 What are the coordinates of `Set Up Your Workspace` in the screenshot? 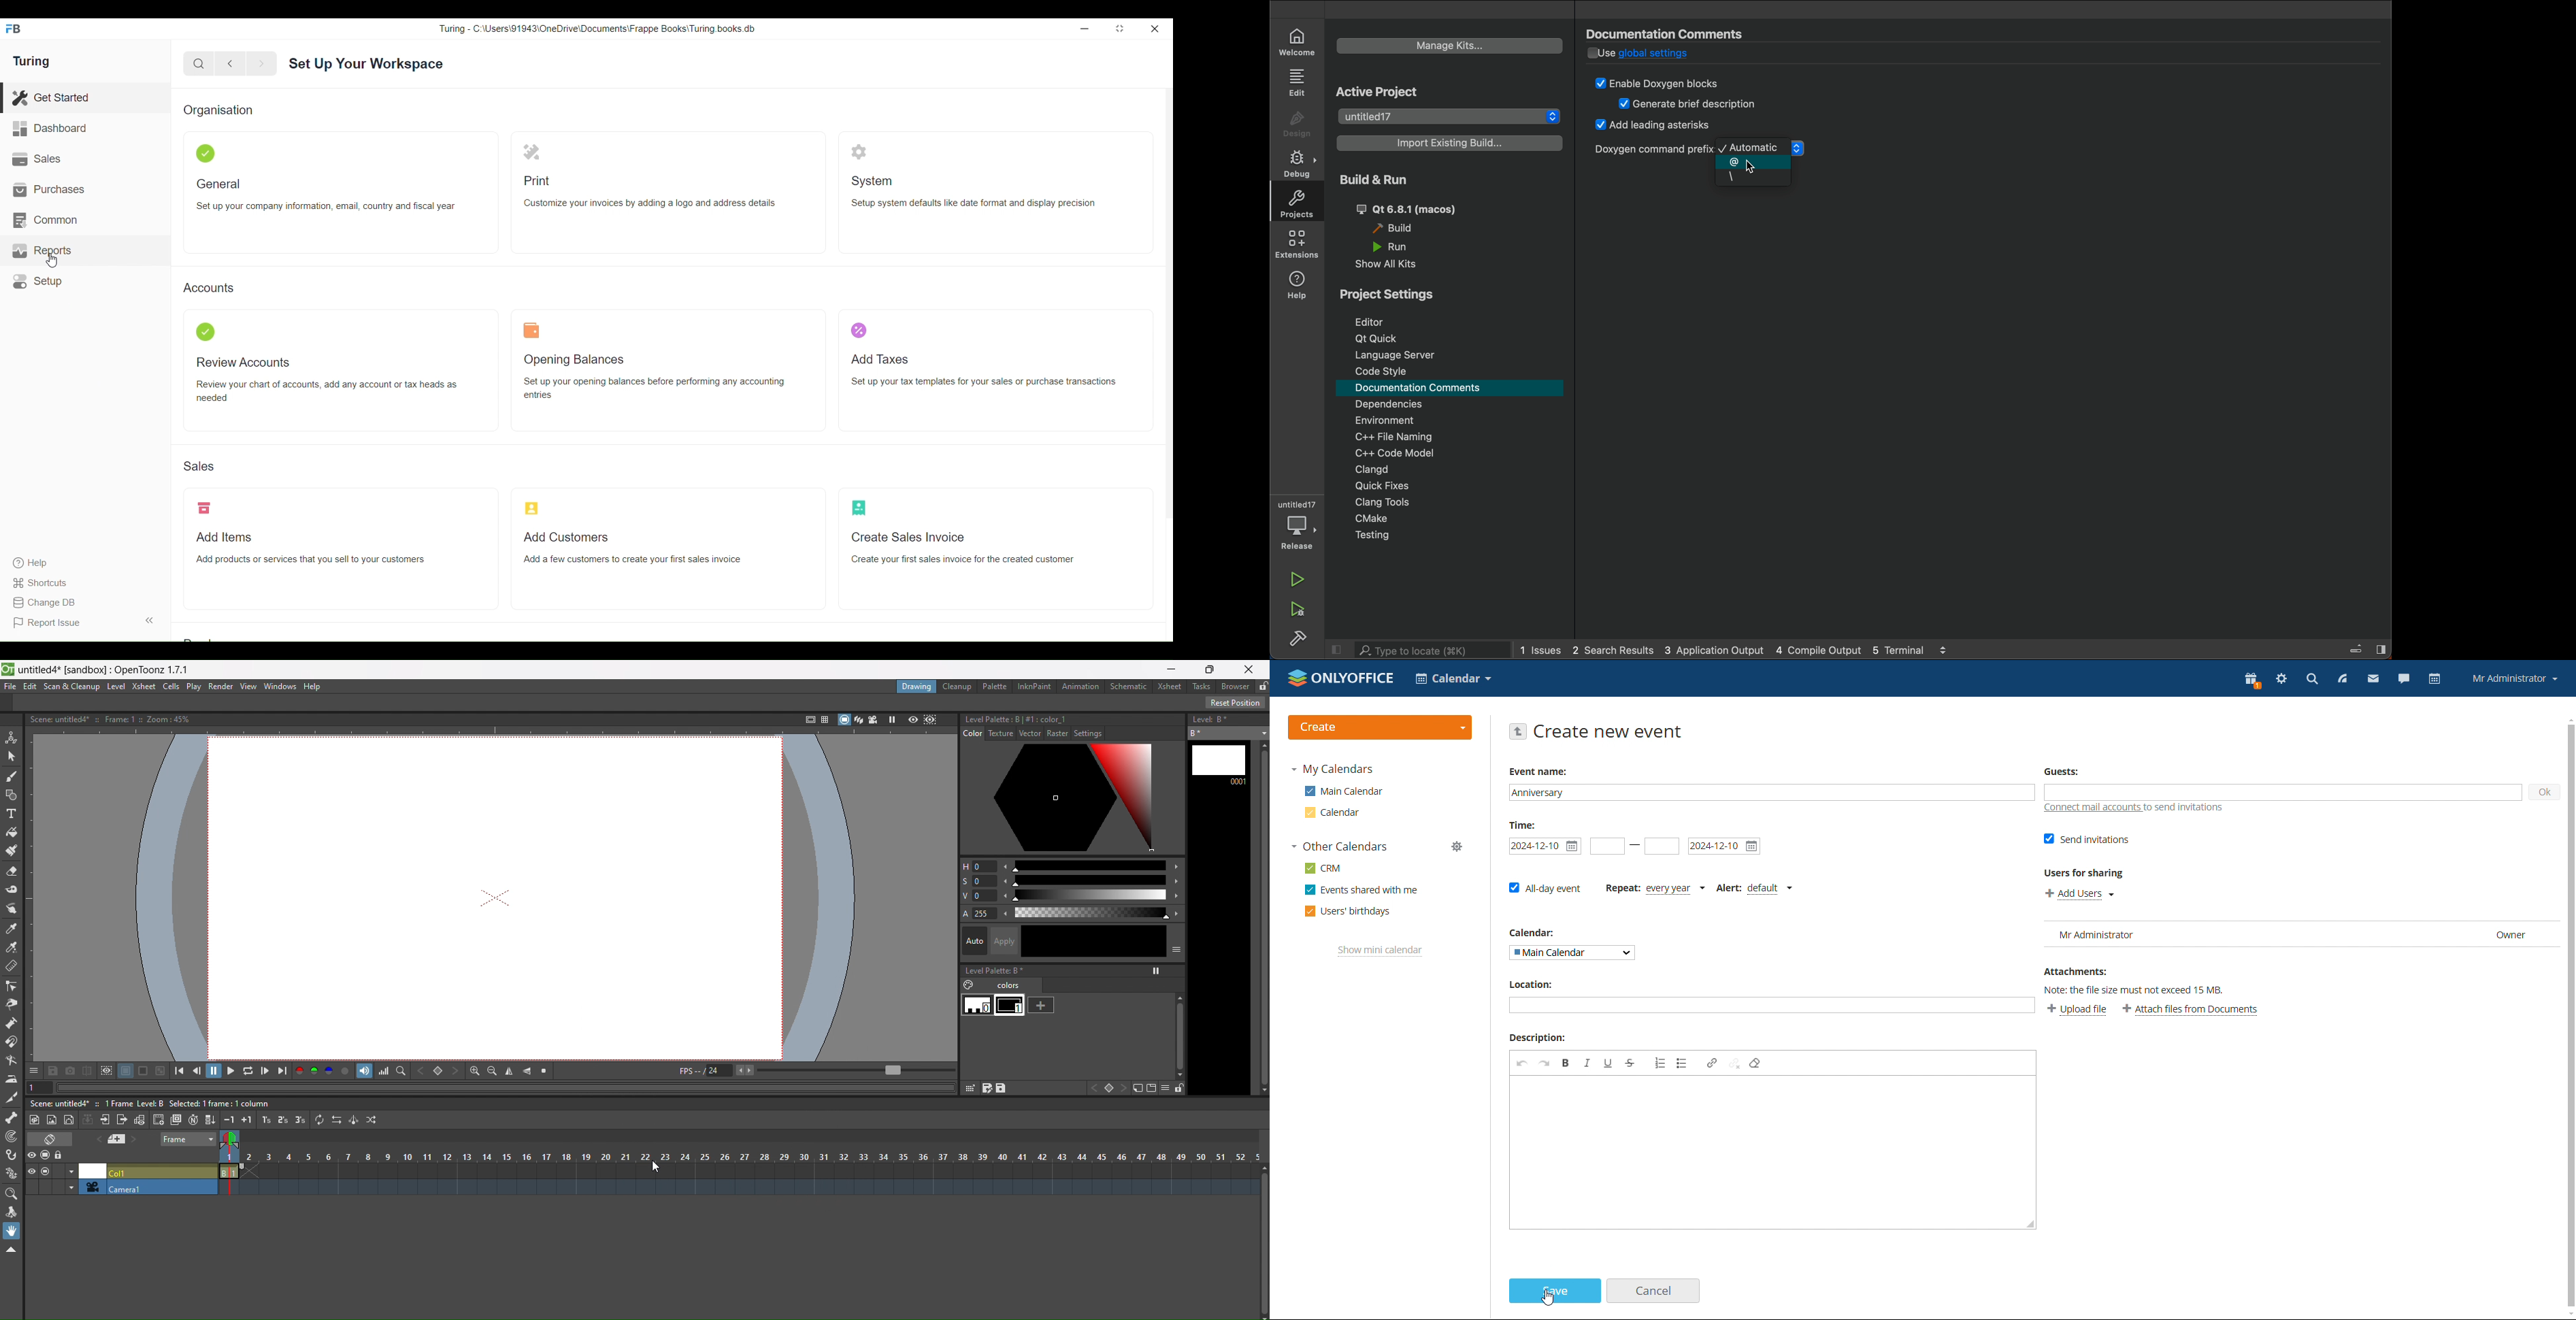 It's located at (366, 64).